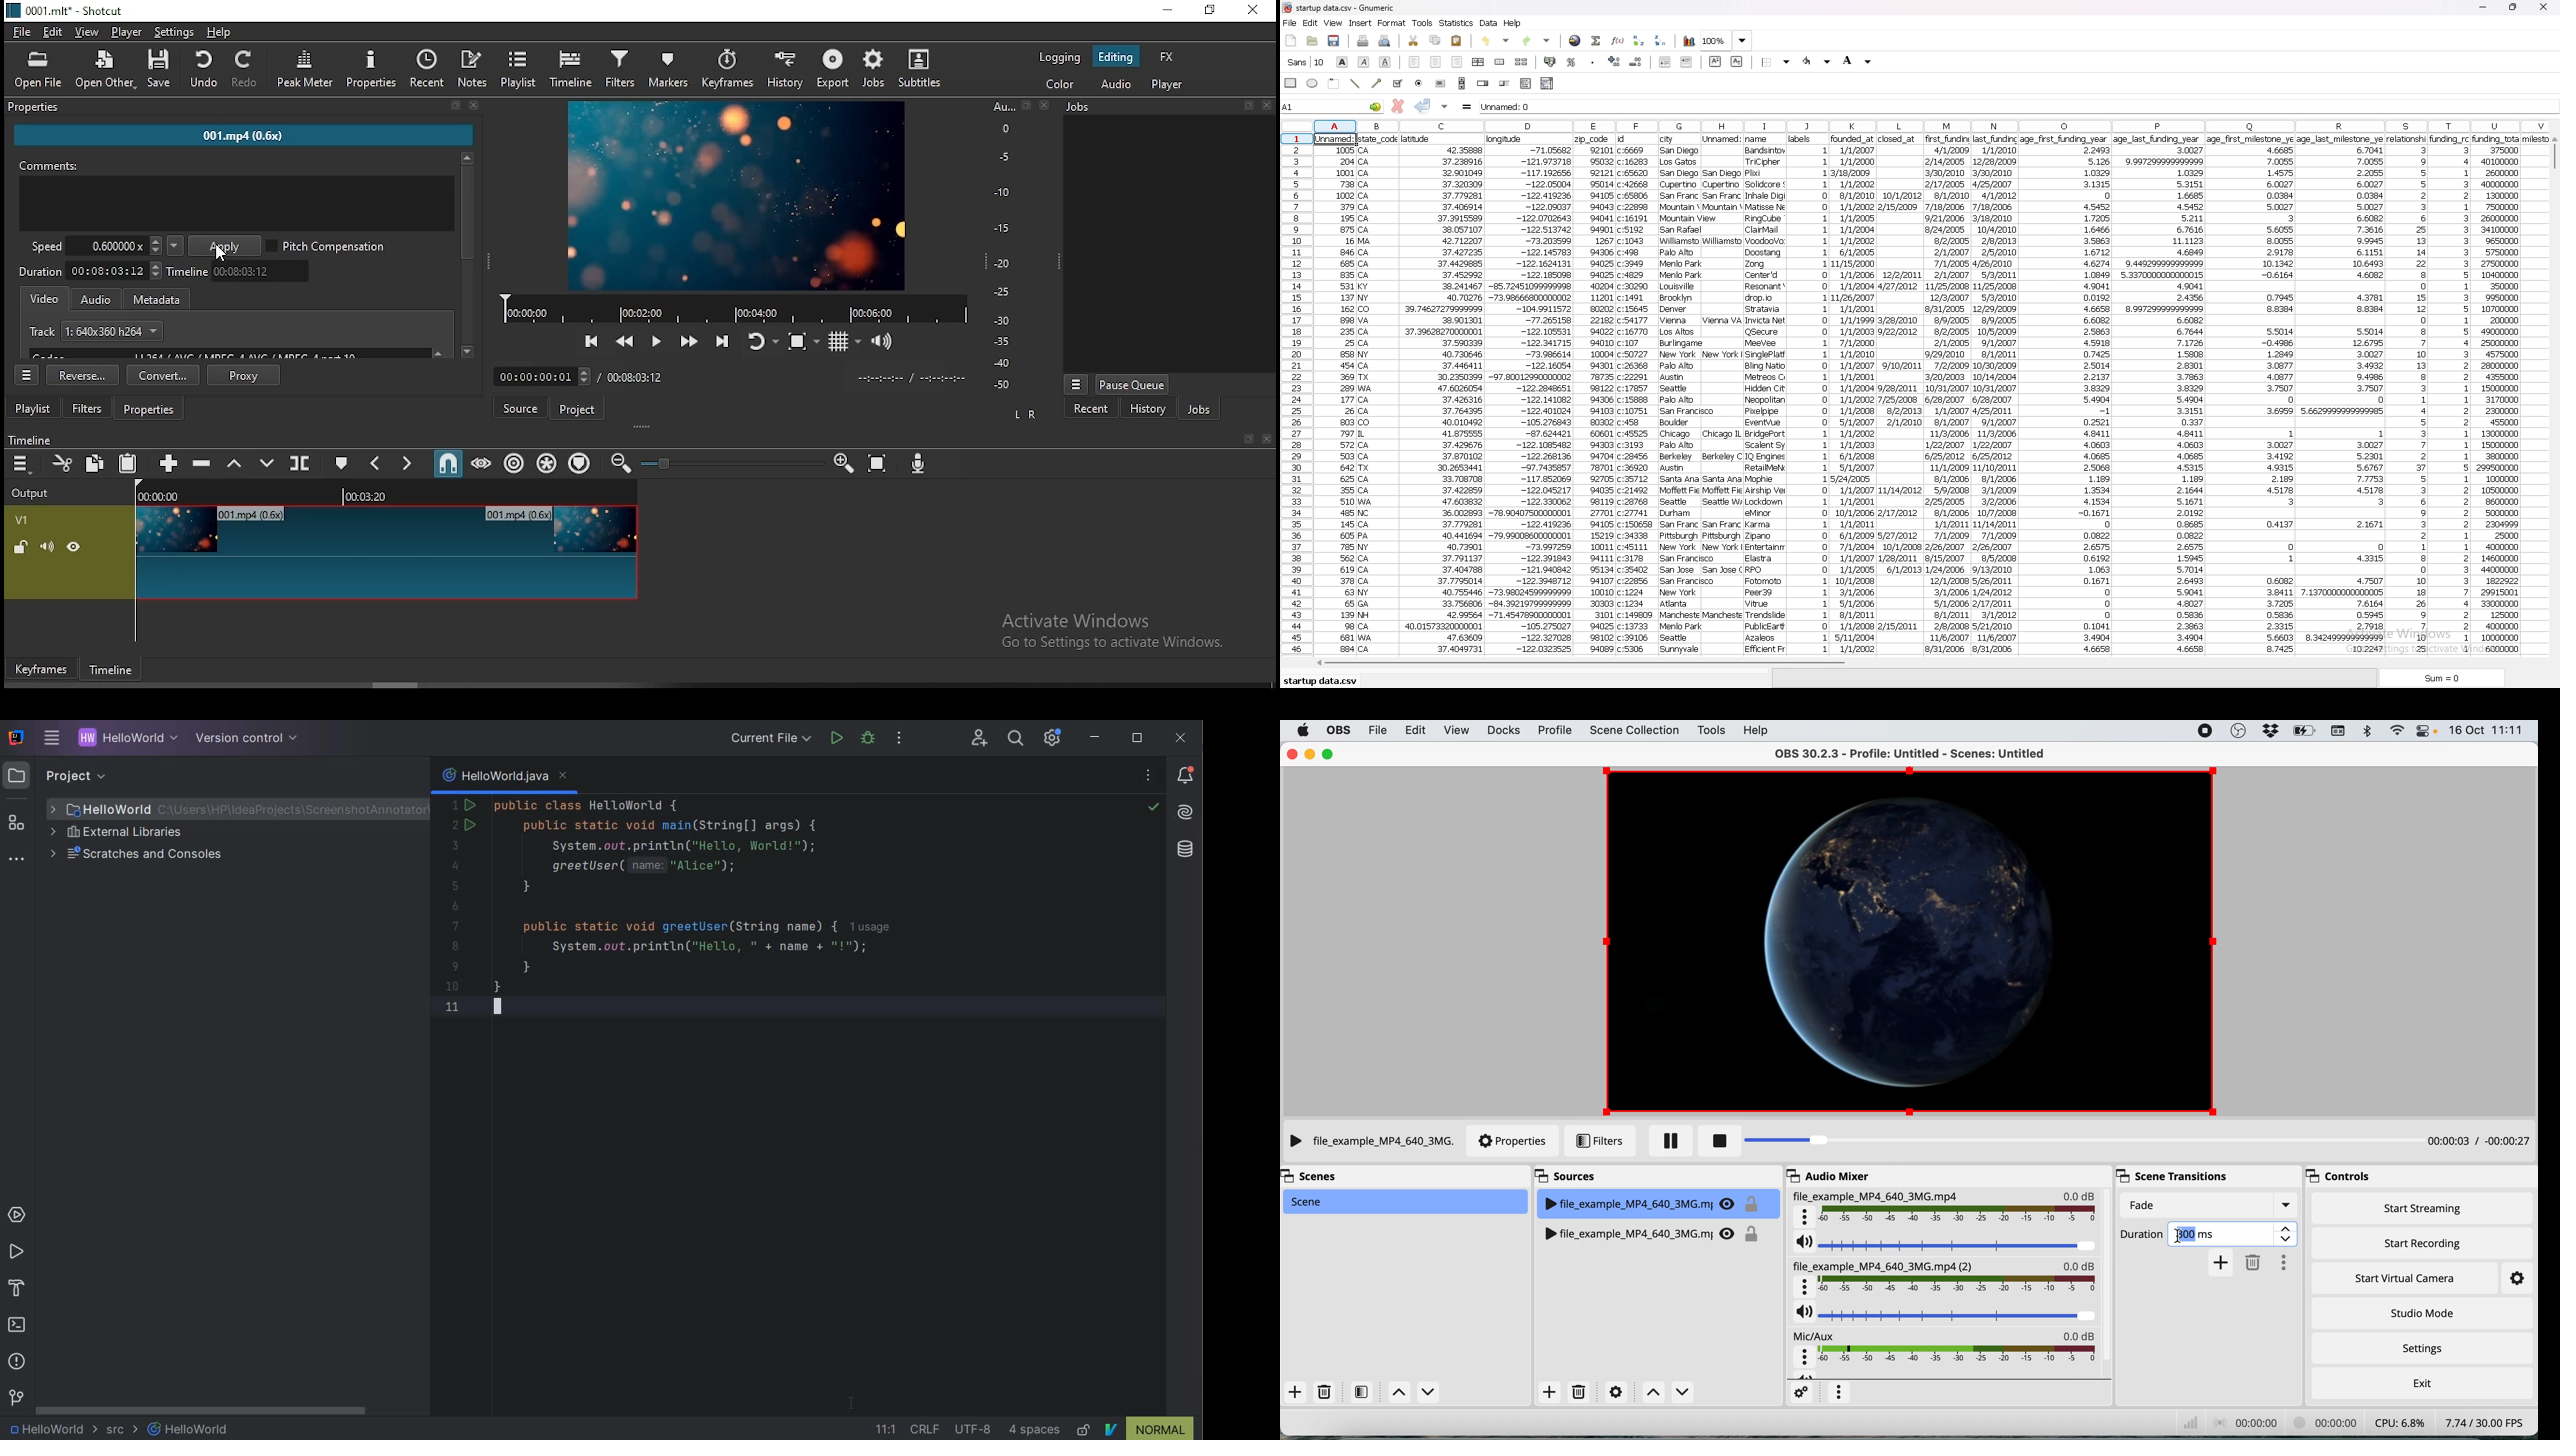 Image resolution: width=2576 pixels, height=1456 pixels. Describe the element at coordinates (580, 462) in the screenshot. I see `ripple markers` at that location.